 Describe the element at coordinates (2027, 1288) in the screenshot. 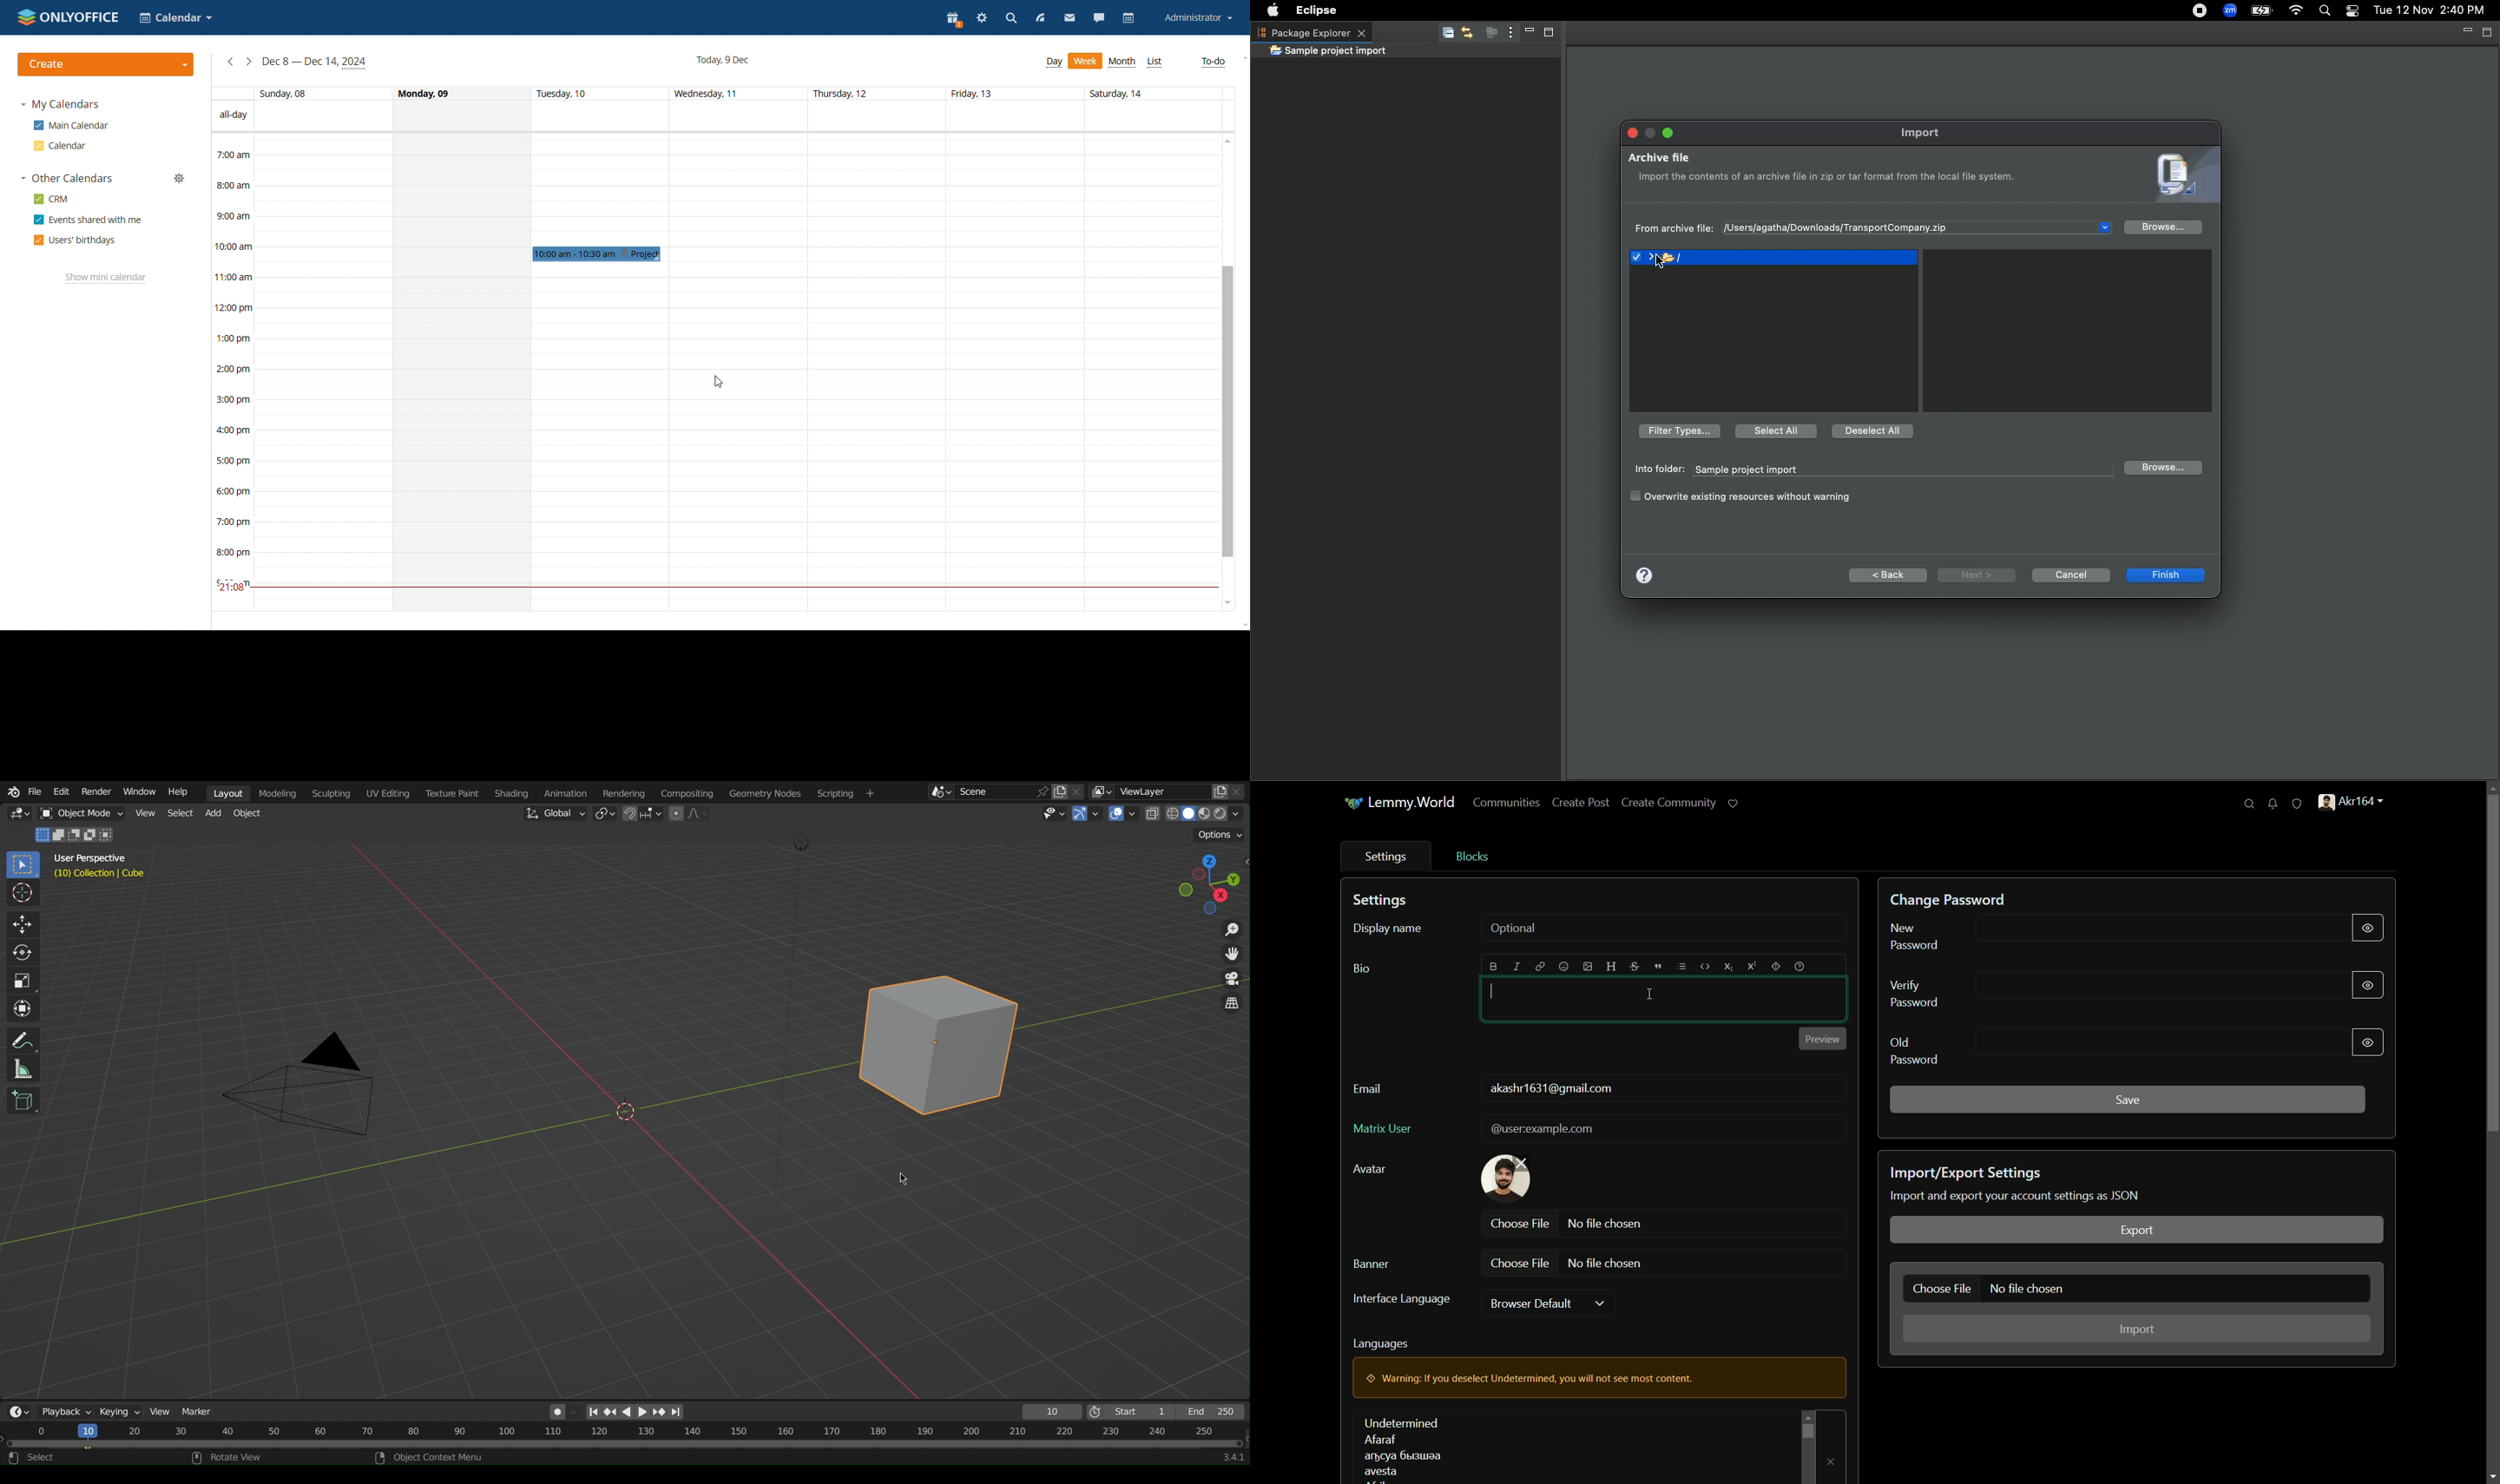

I see `no file chosen` at that location.